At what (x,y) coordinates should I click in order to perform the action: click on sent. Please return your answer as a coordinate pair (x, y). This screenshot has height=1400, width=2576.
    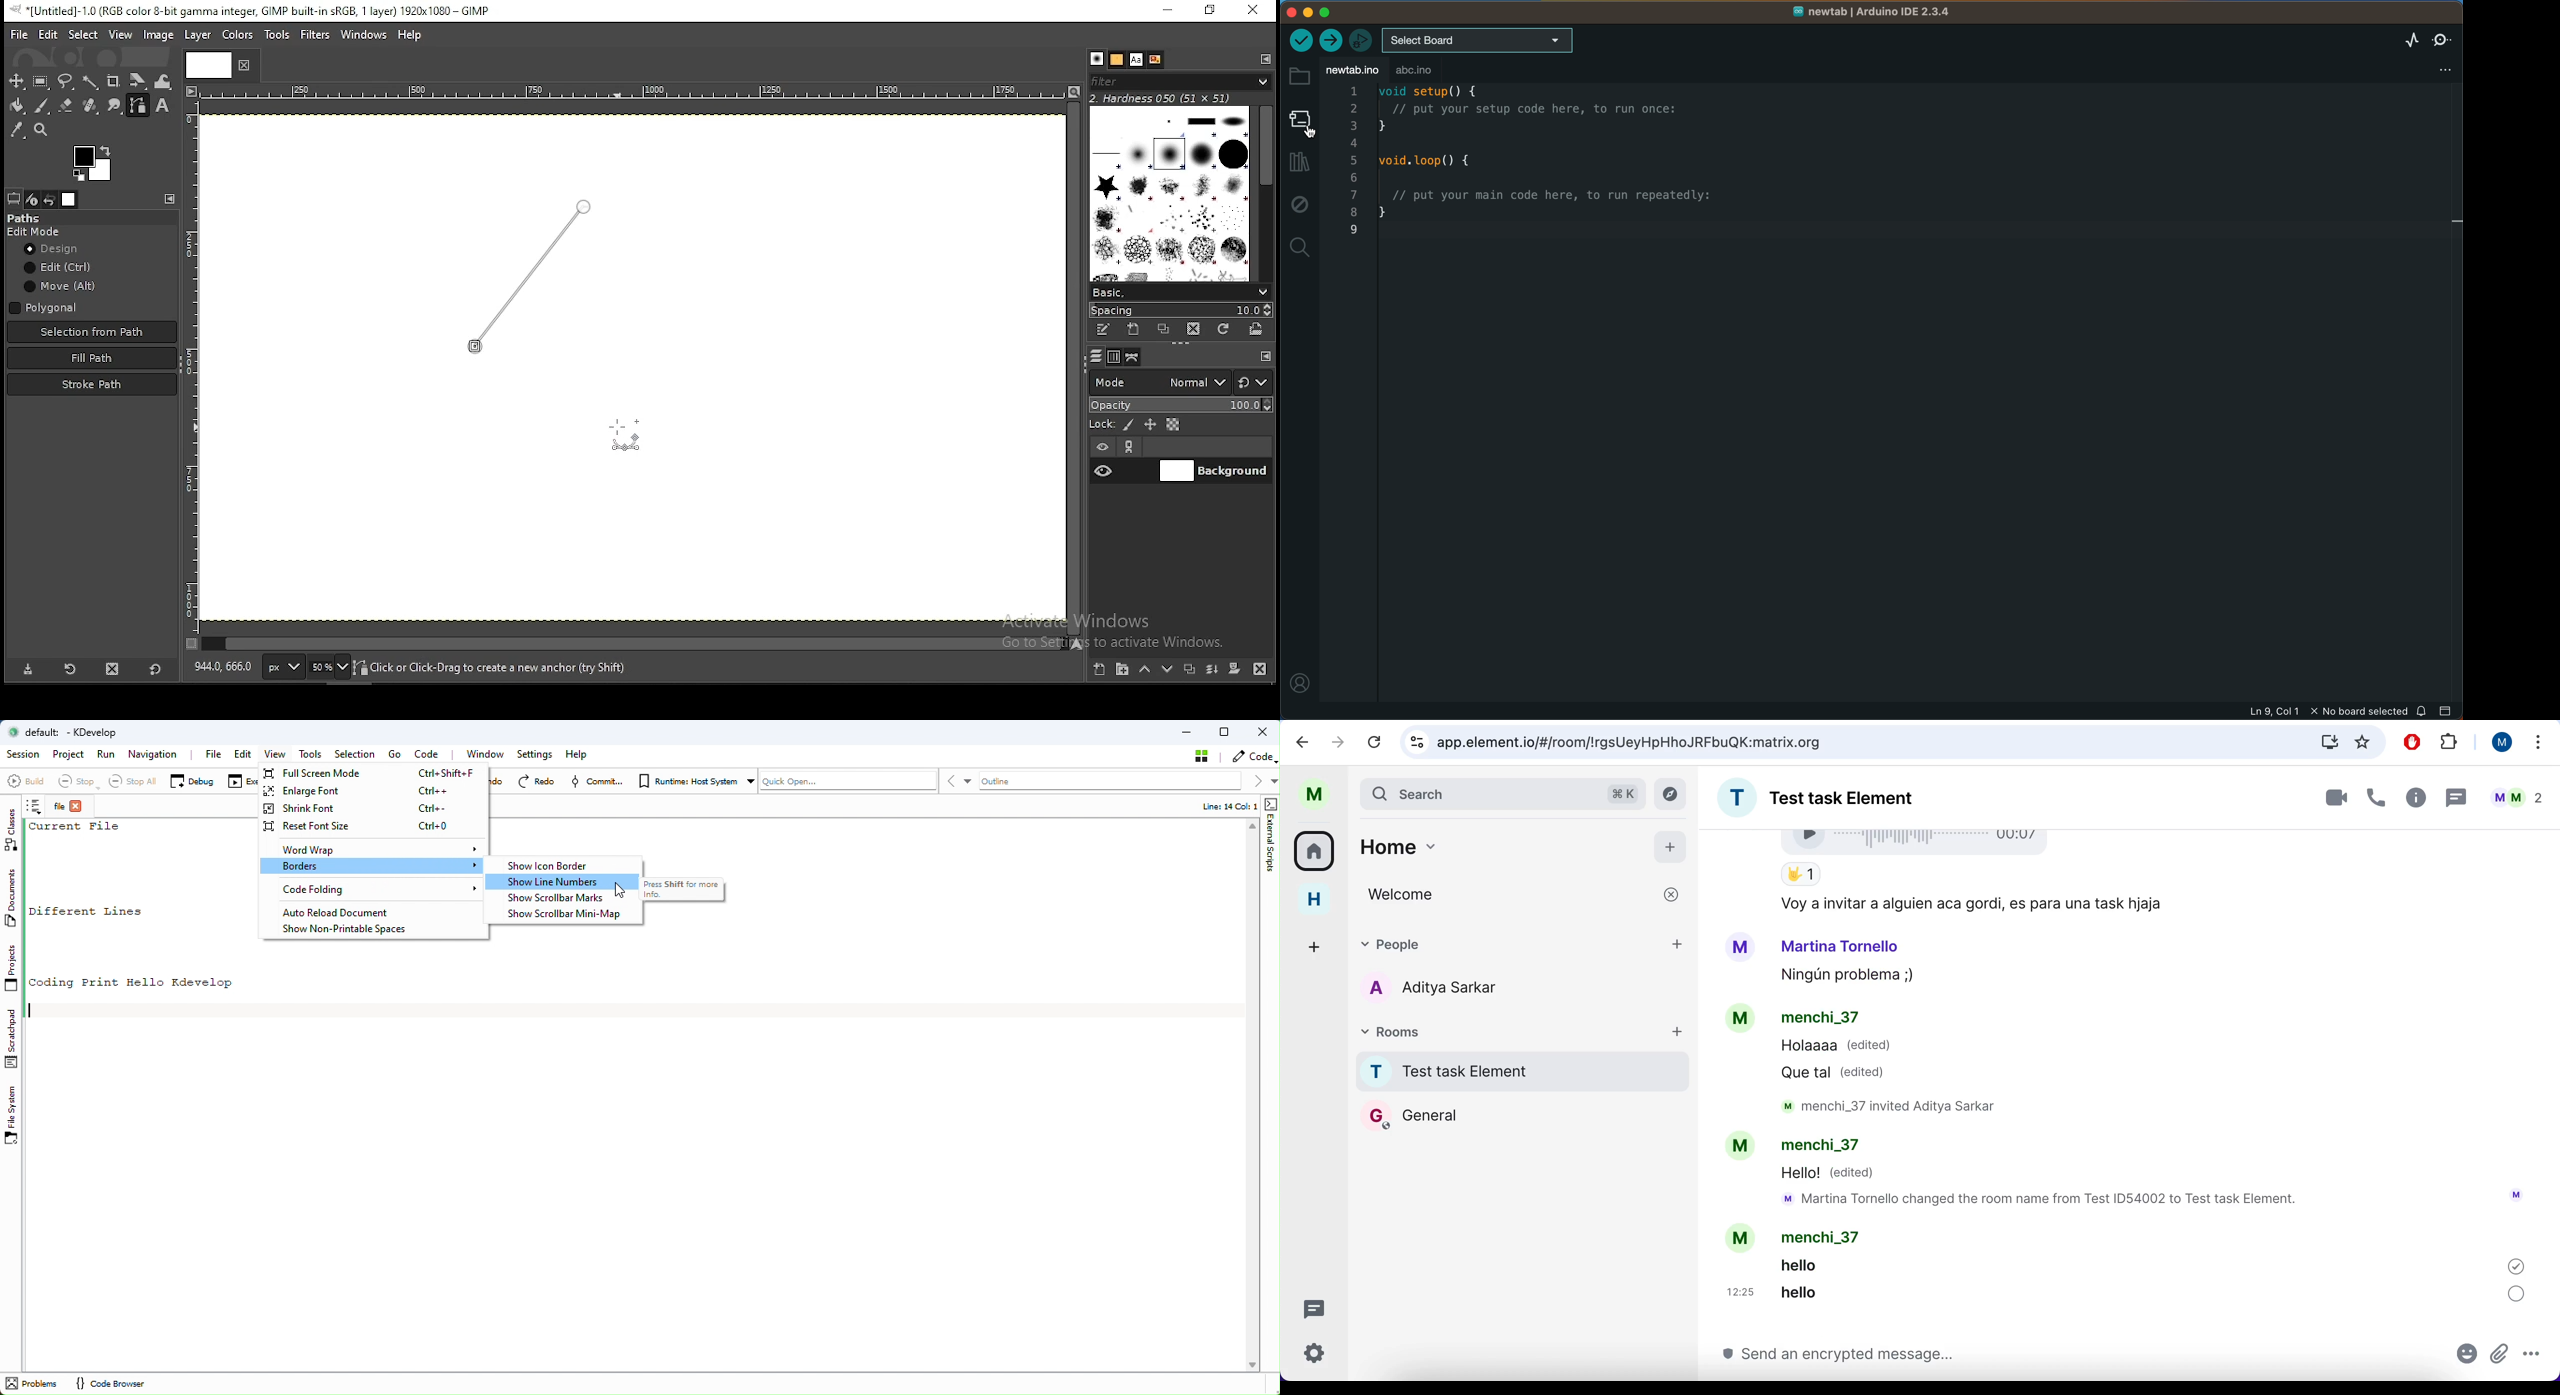
    Looking at the image, I should click on (2515, 1266).